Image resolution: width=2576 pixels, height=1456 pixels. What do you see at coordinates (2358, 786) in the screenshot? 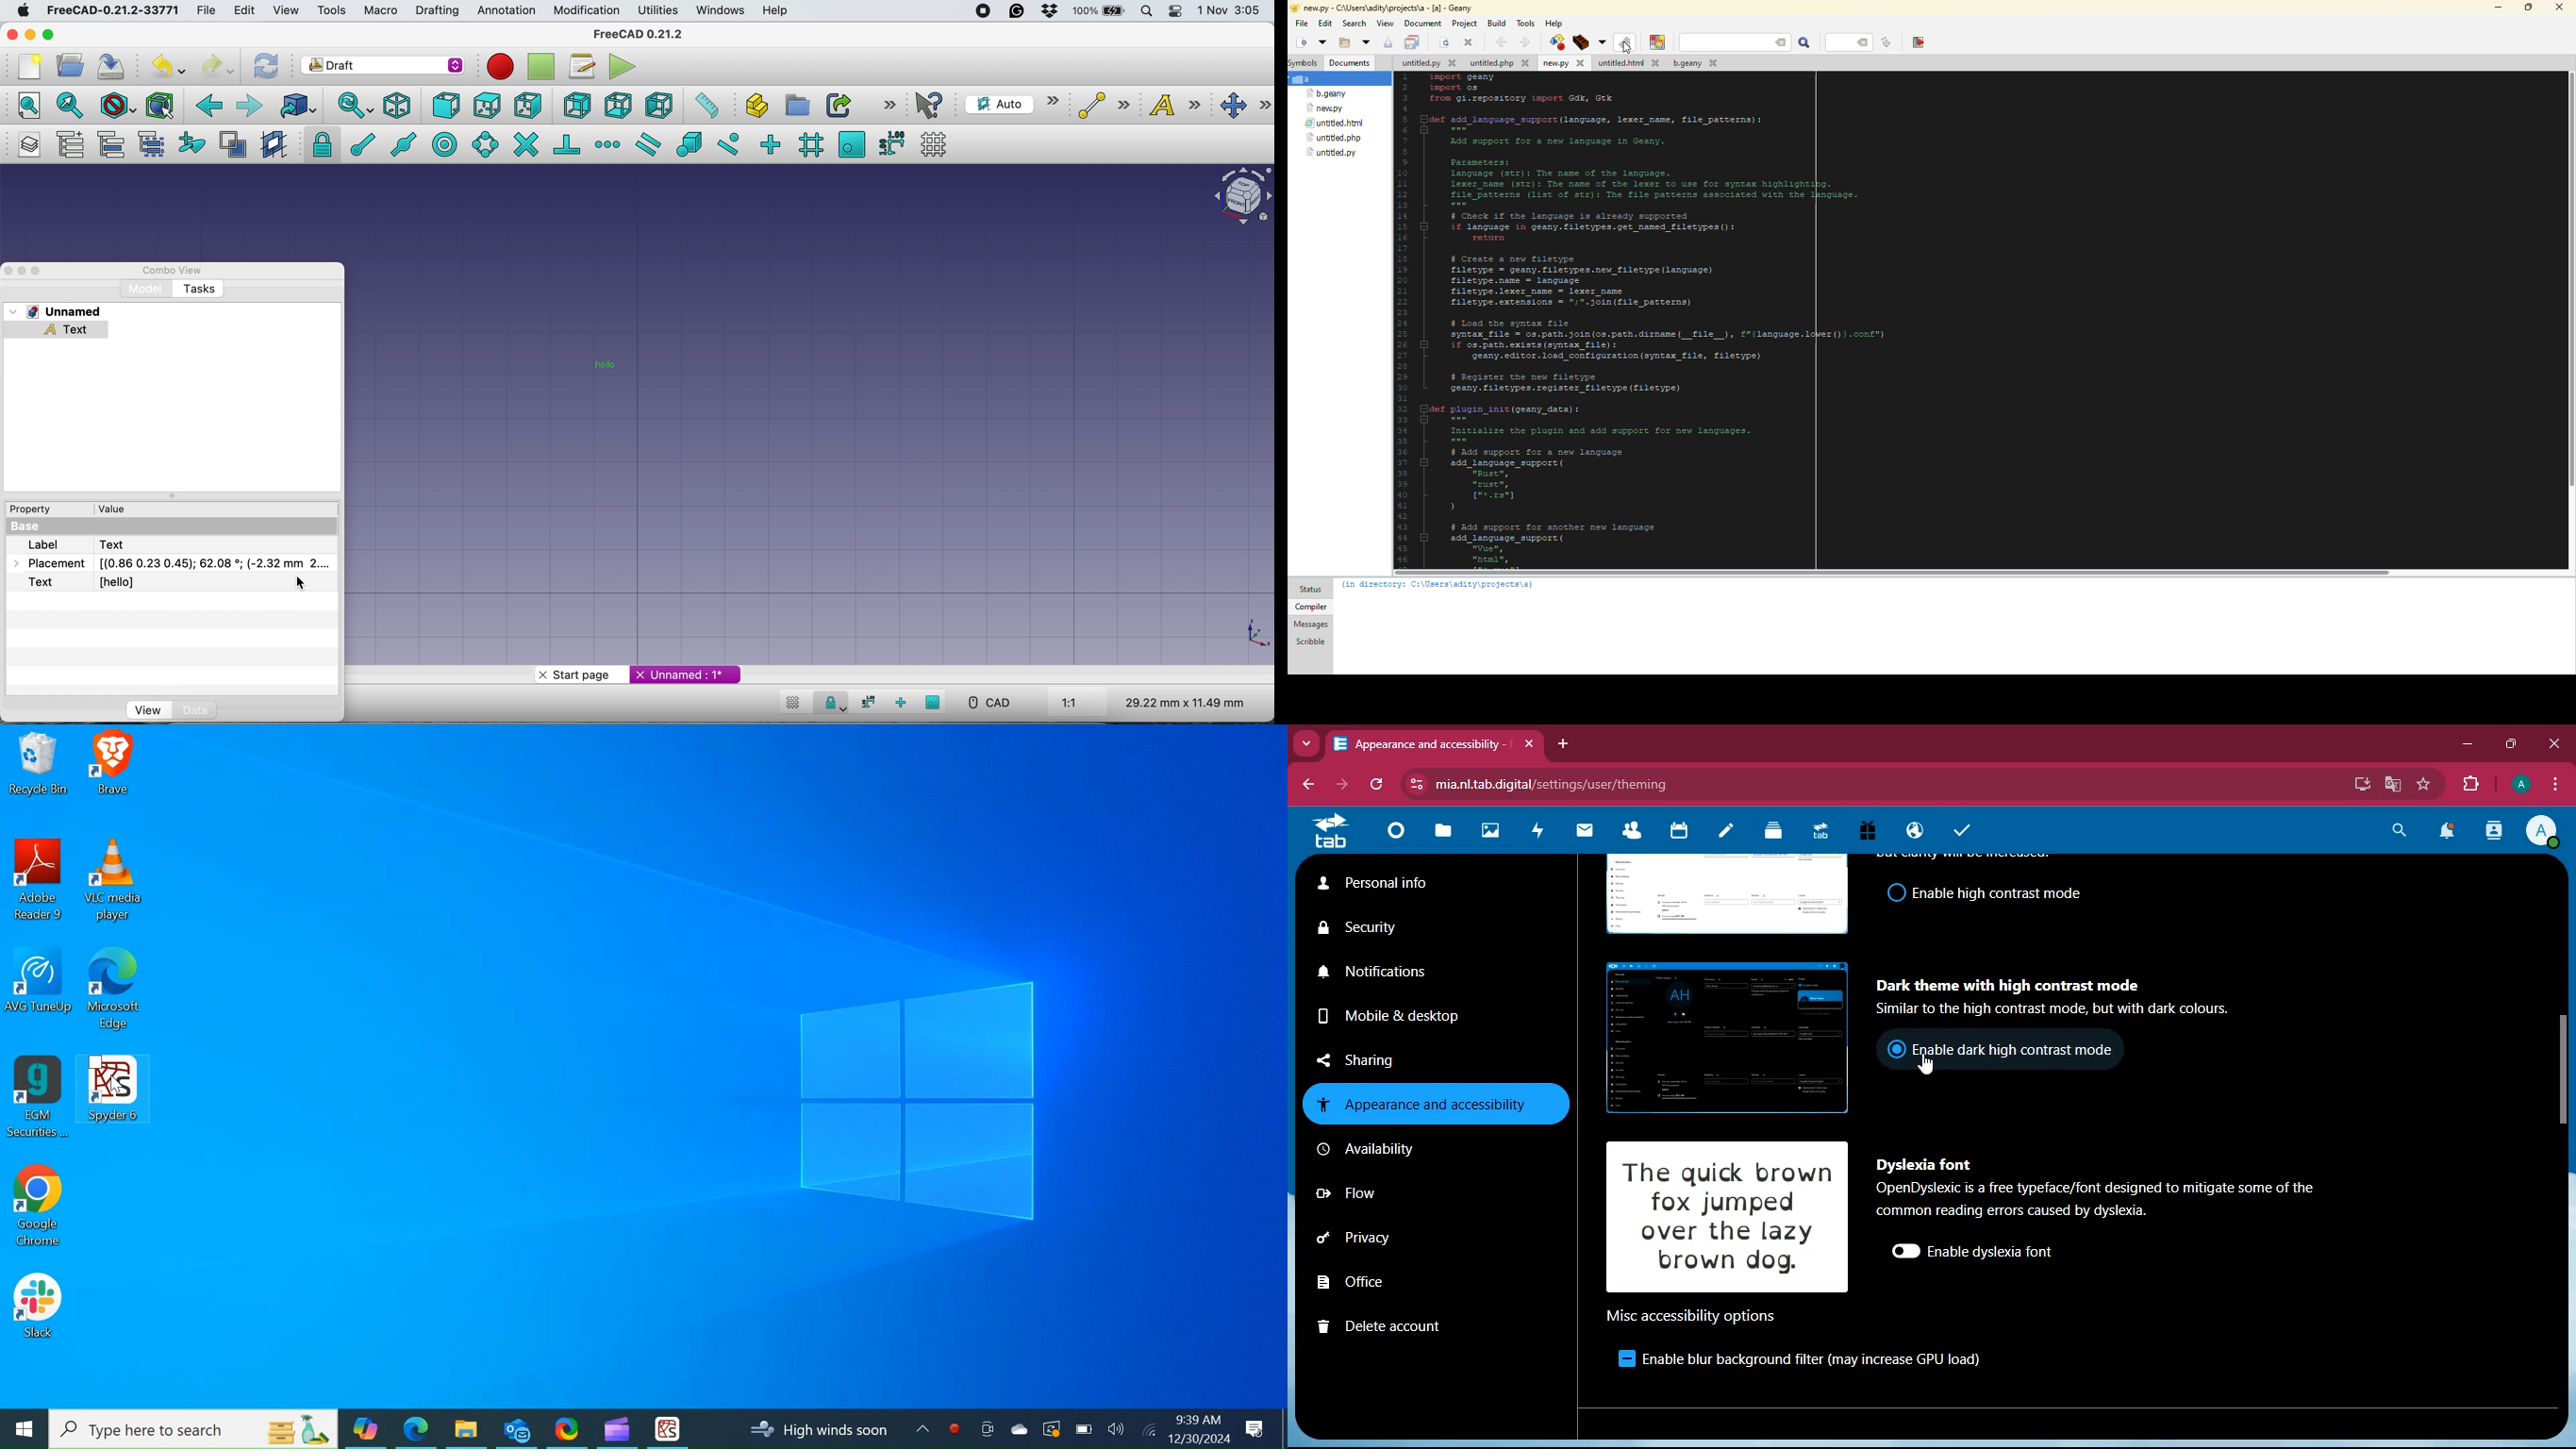
I see `desktop` at bounding box center [2358, 786].